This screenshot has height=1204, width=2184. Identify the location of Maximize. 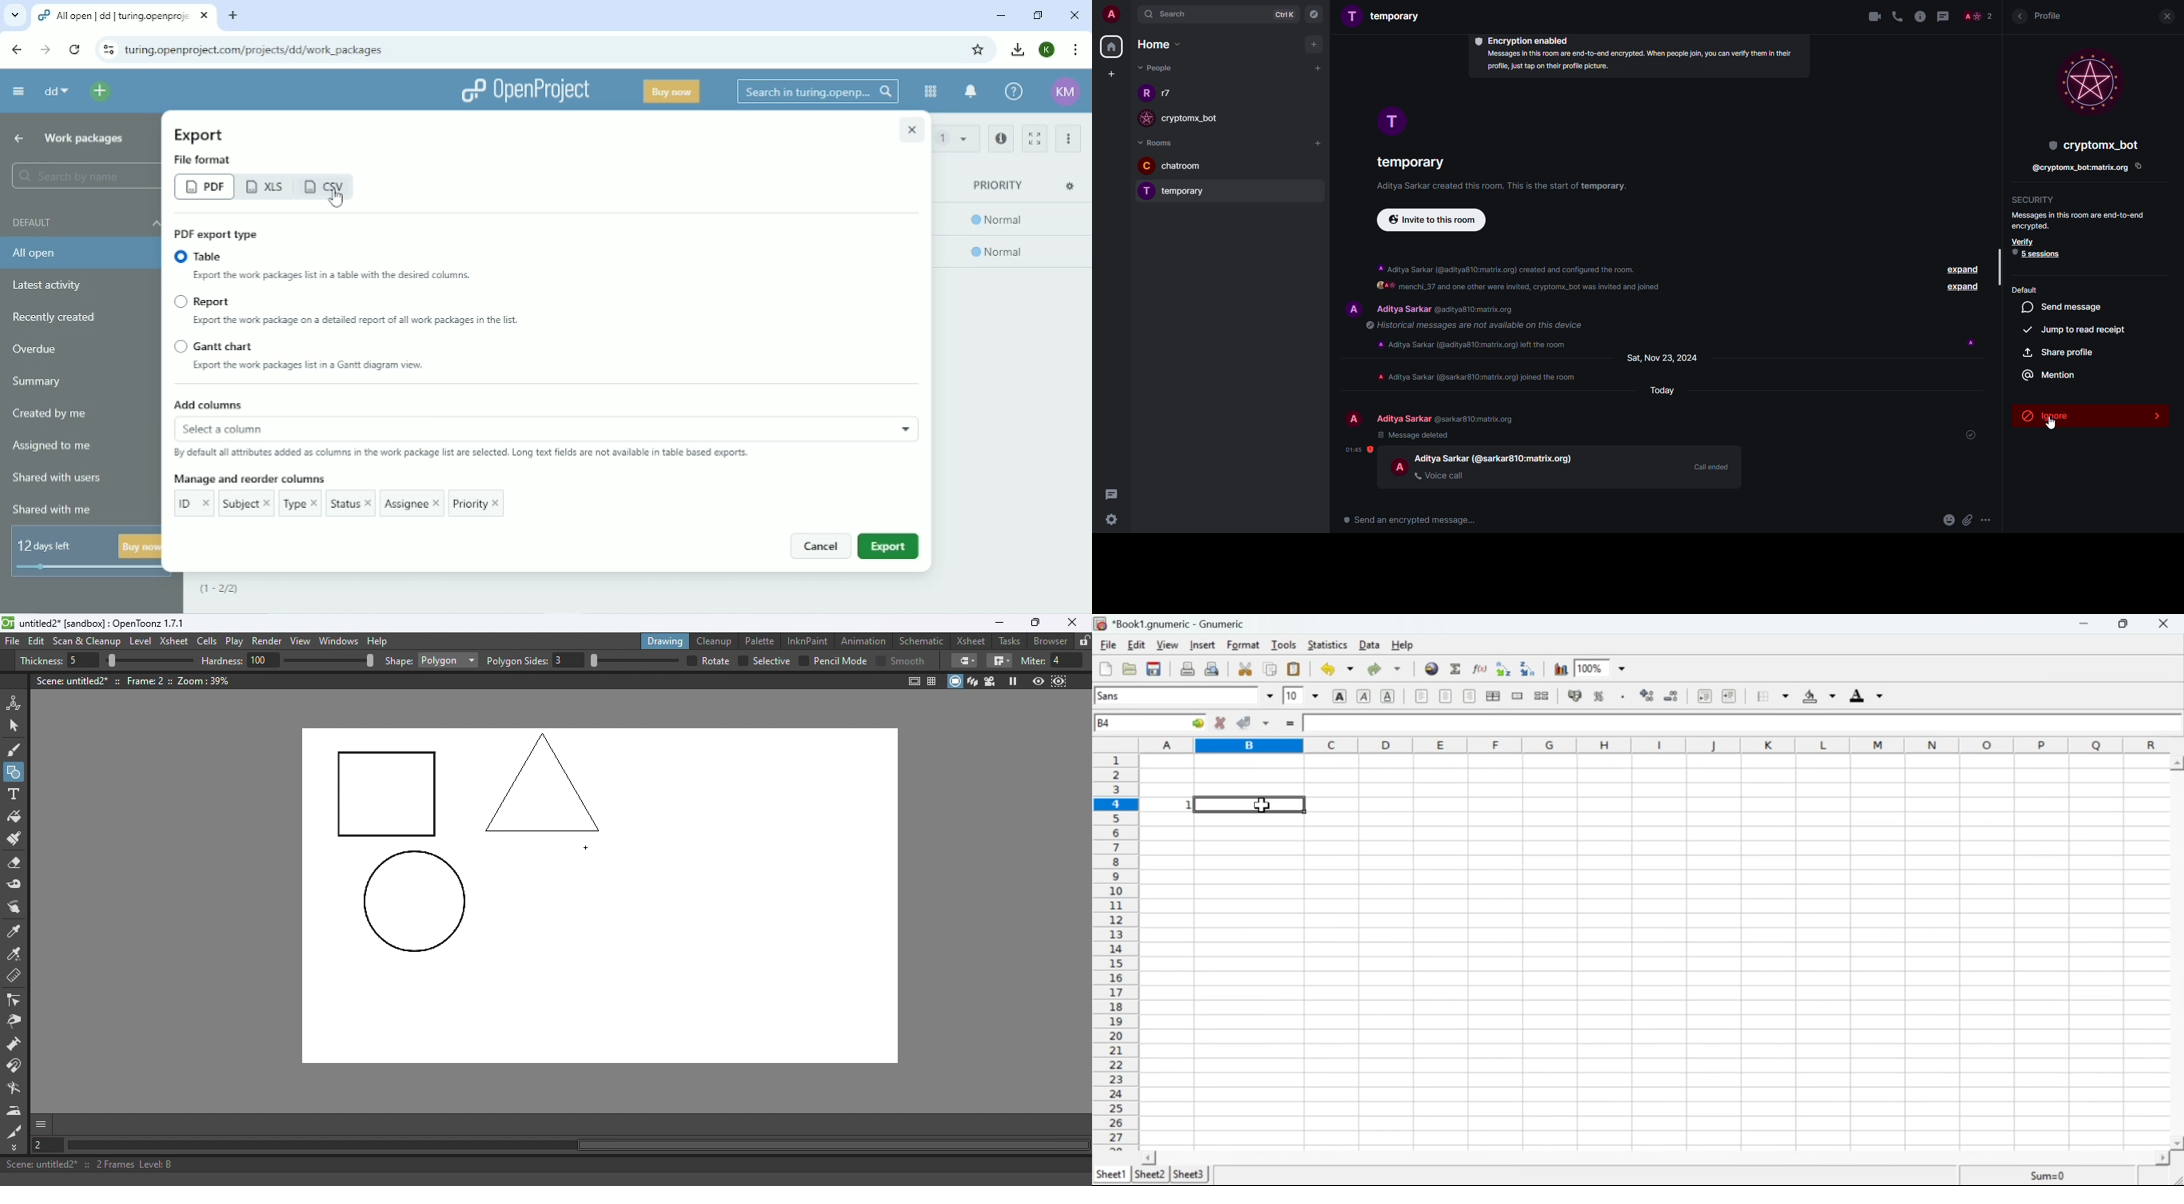
(1033, 624).